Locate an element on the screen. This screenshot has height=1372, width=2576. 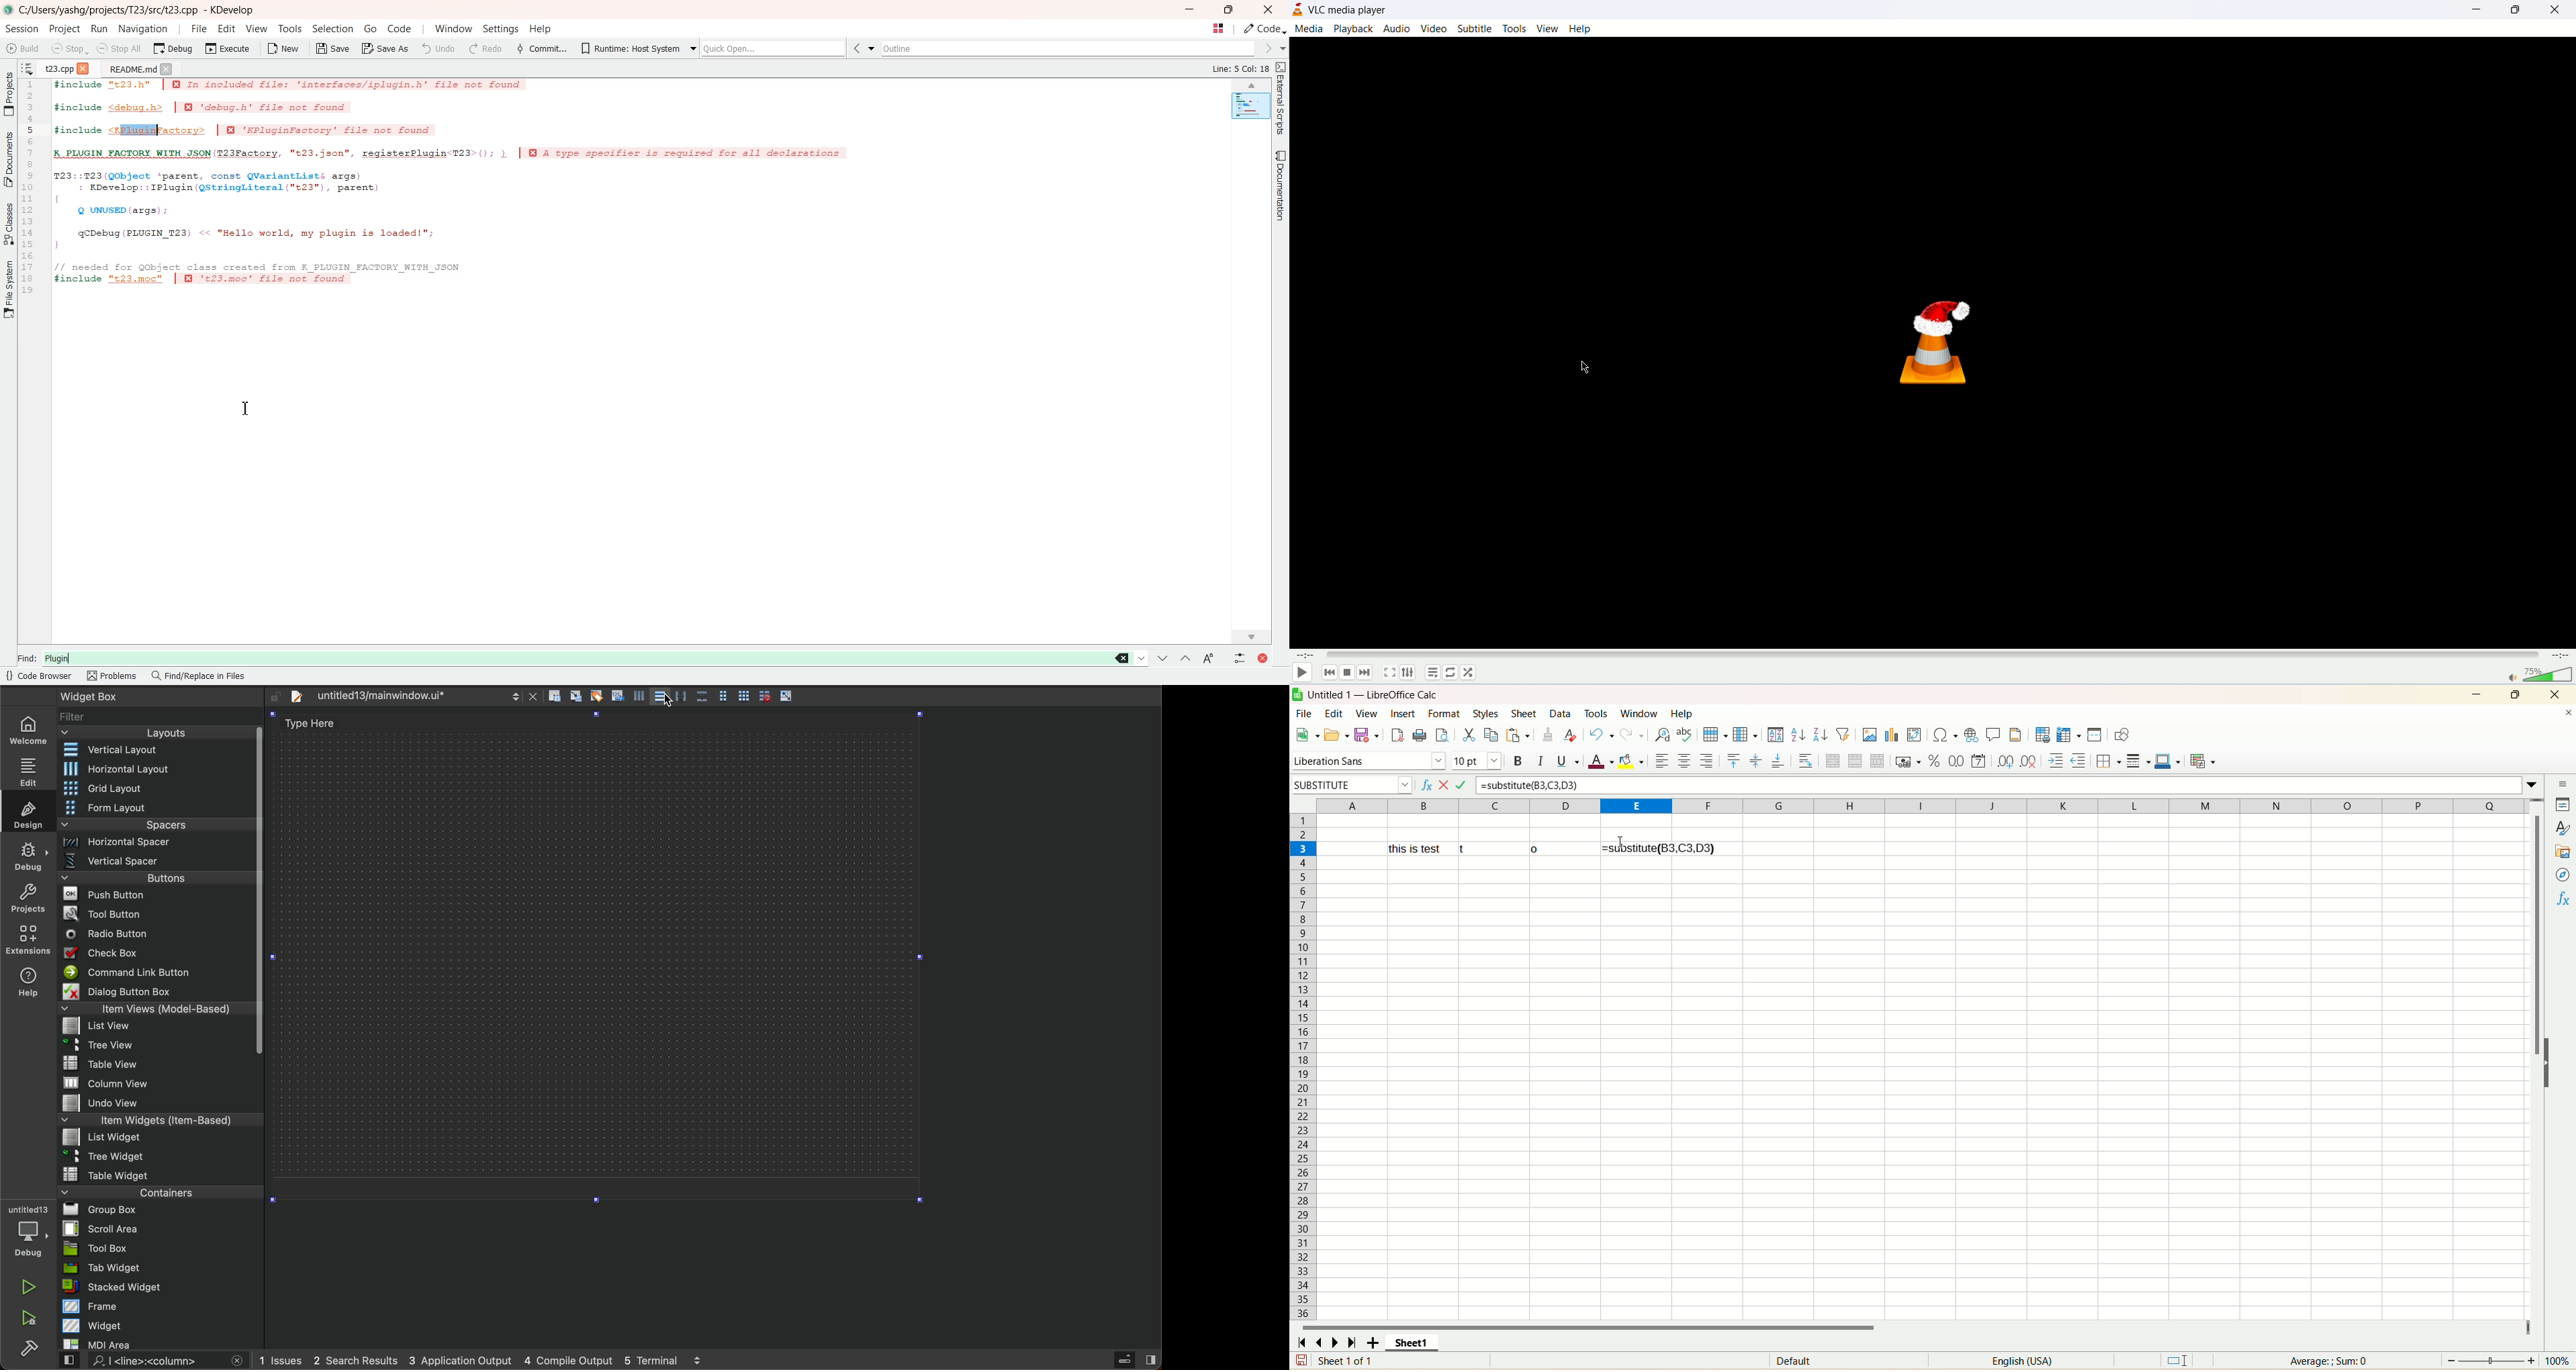
define print area is located at coordinates (2043, 736).